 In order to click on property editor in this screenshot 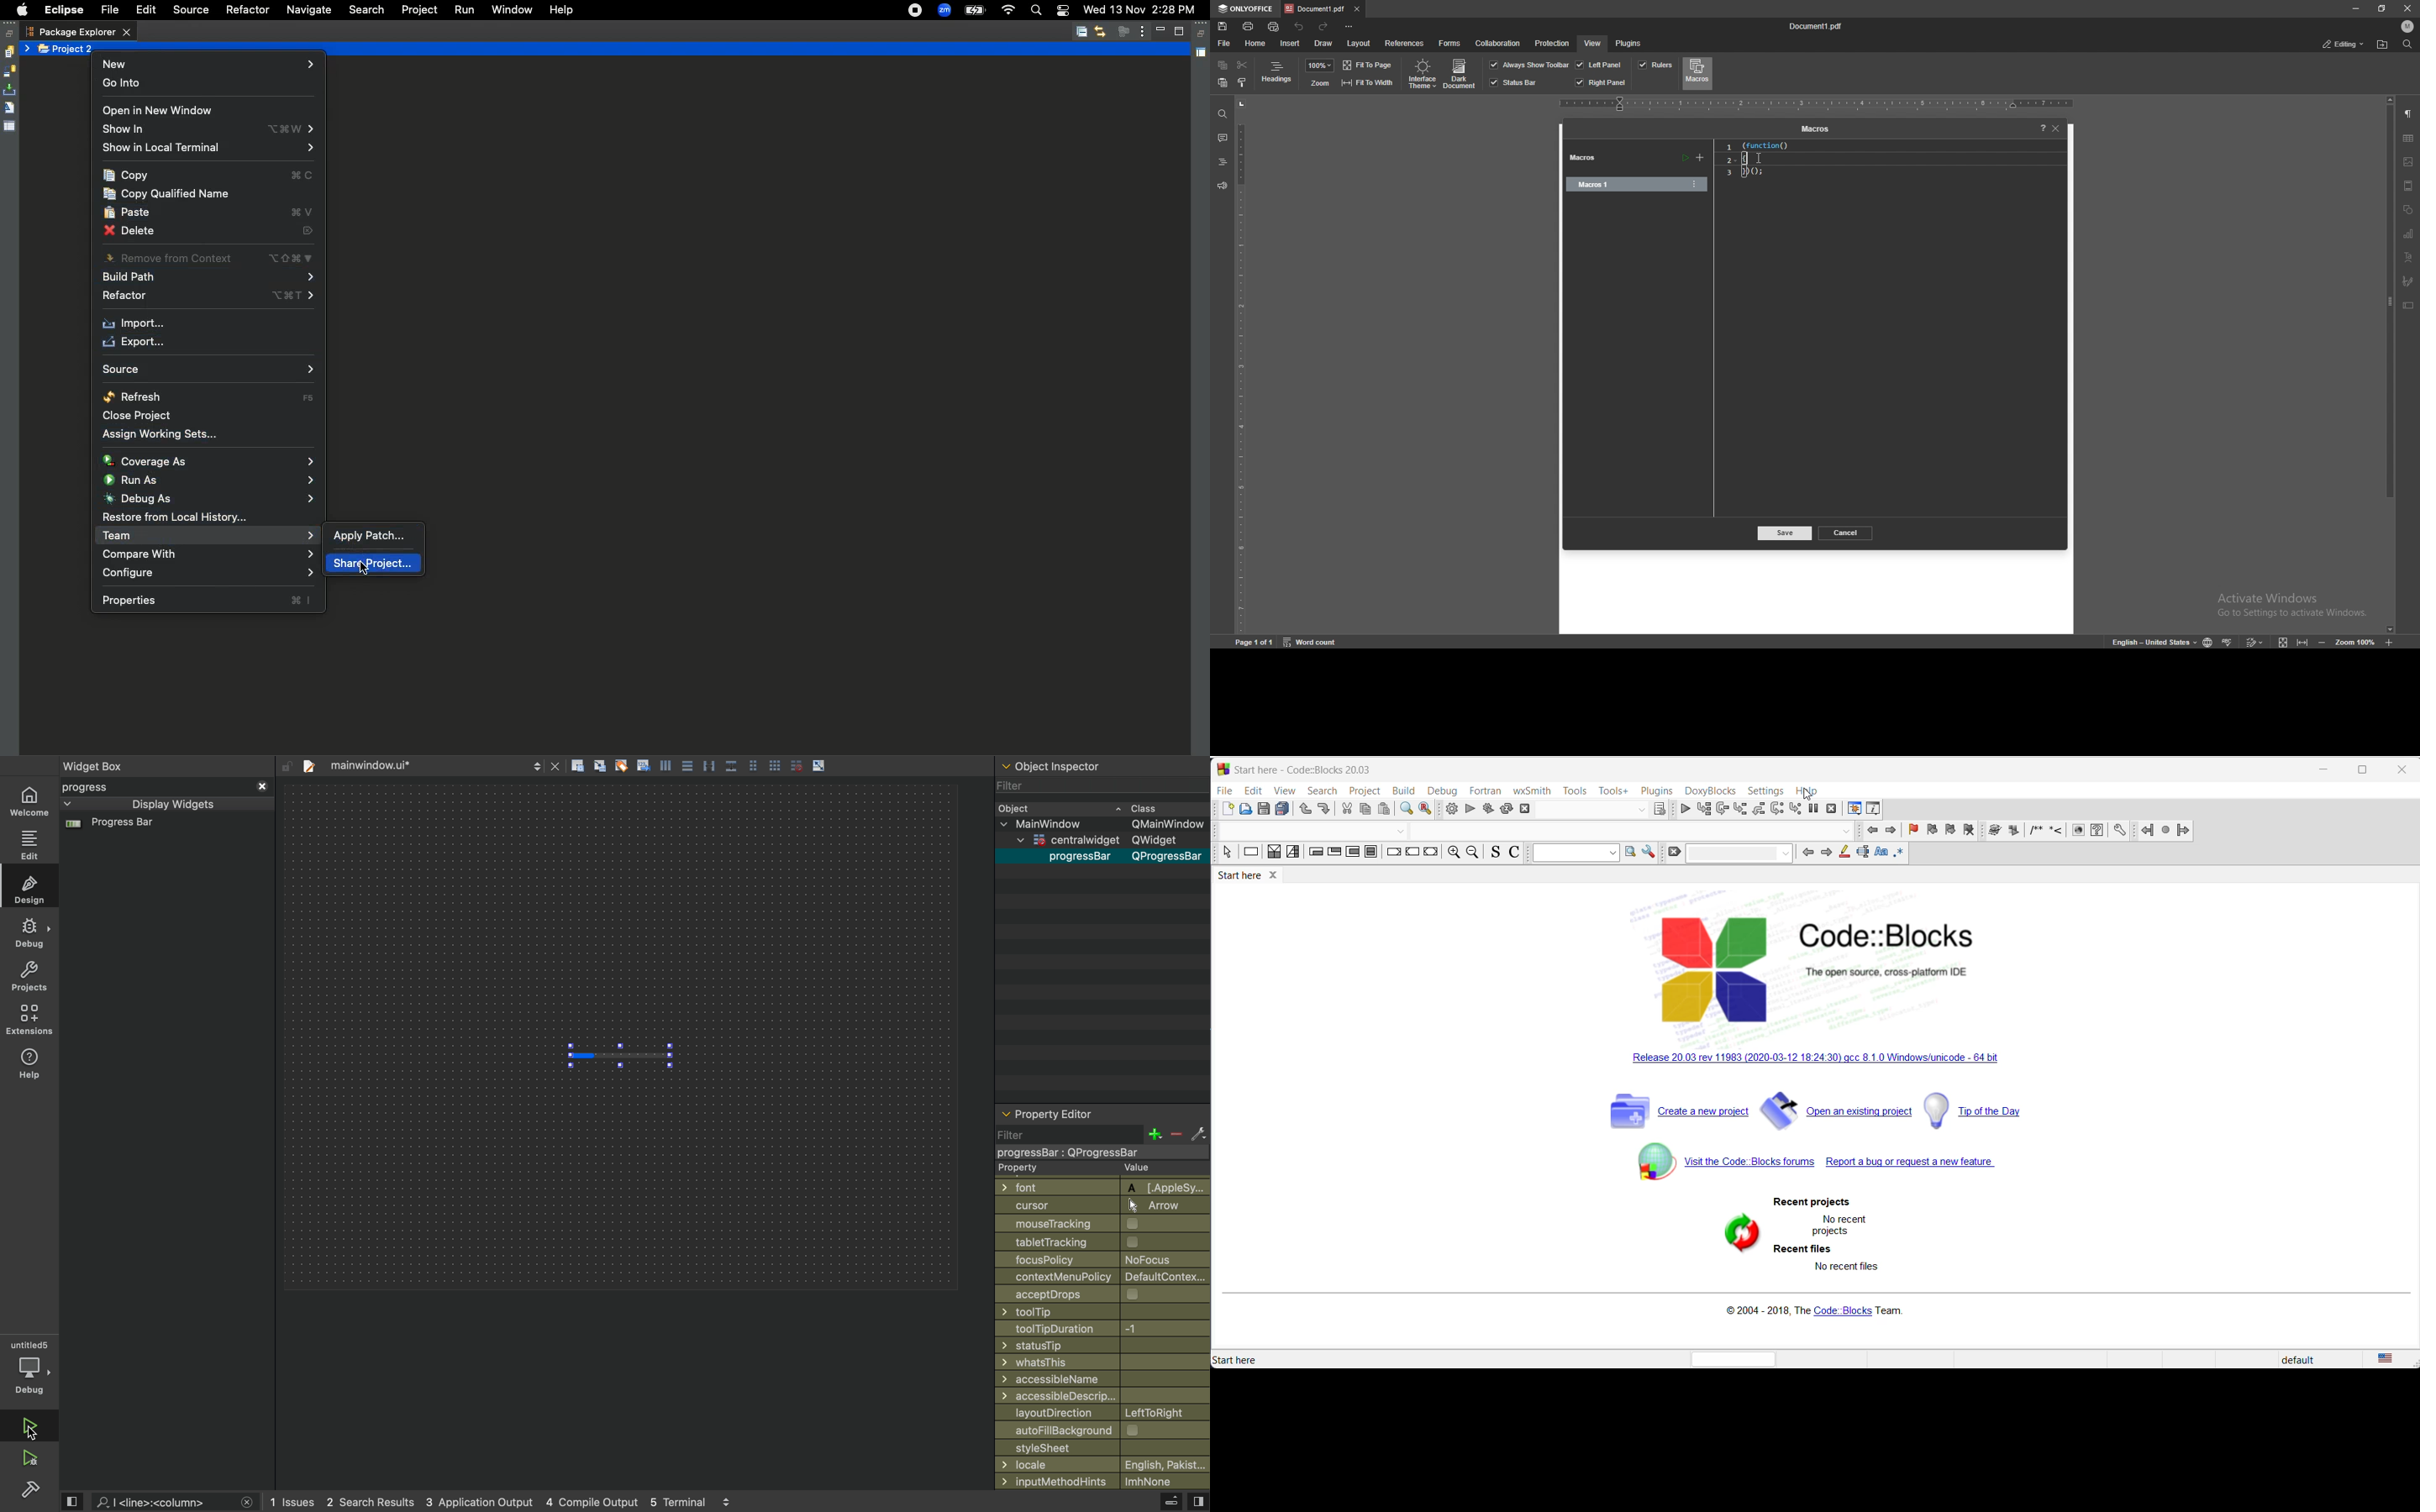, I will do `click(1102, 1116)`.